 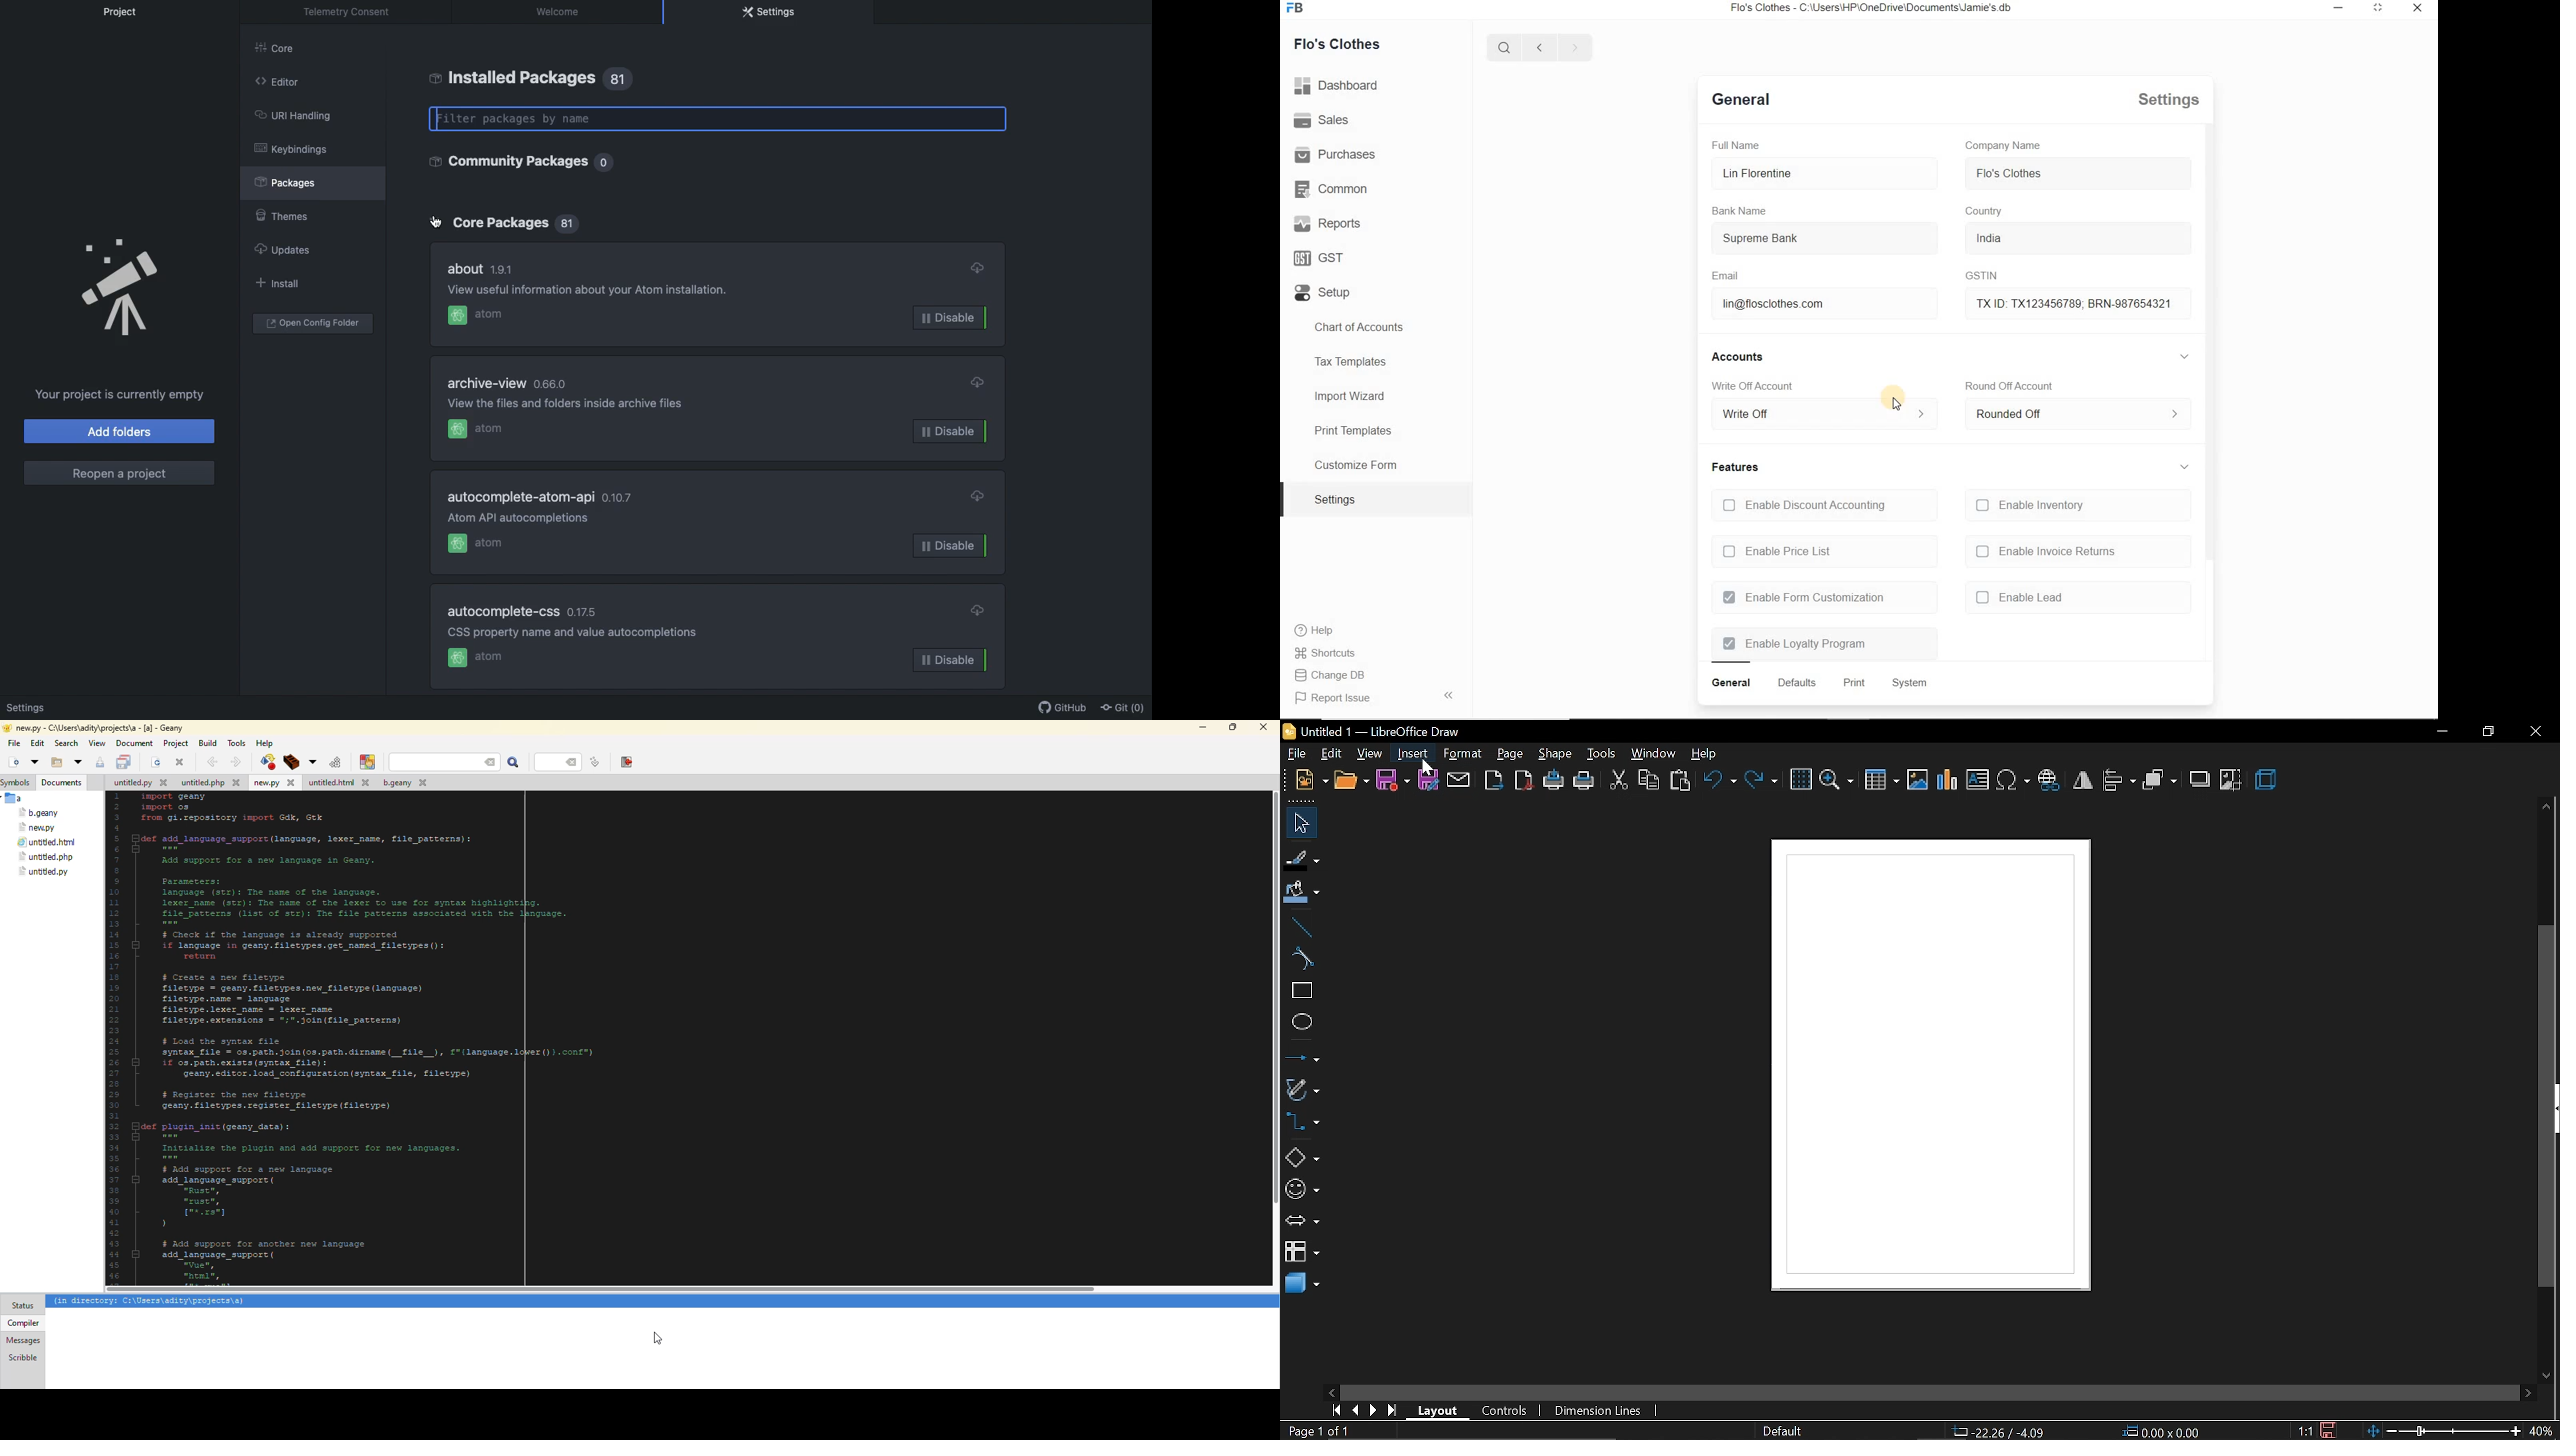 I want to click on open, so click(x=1351, y=780).